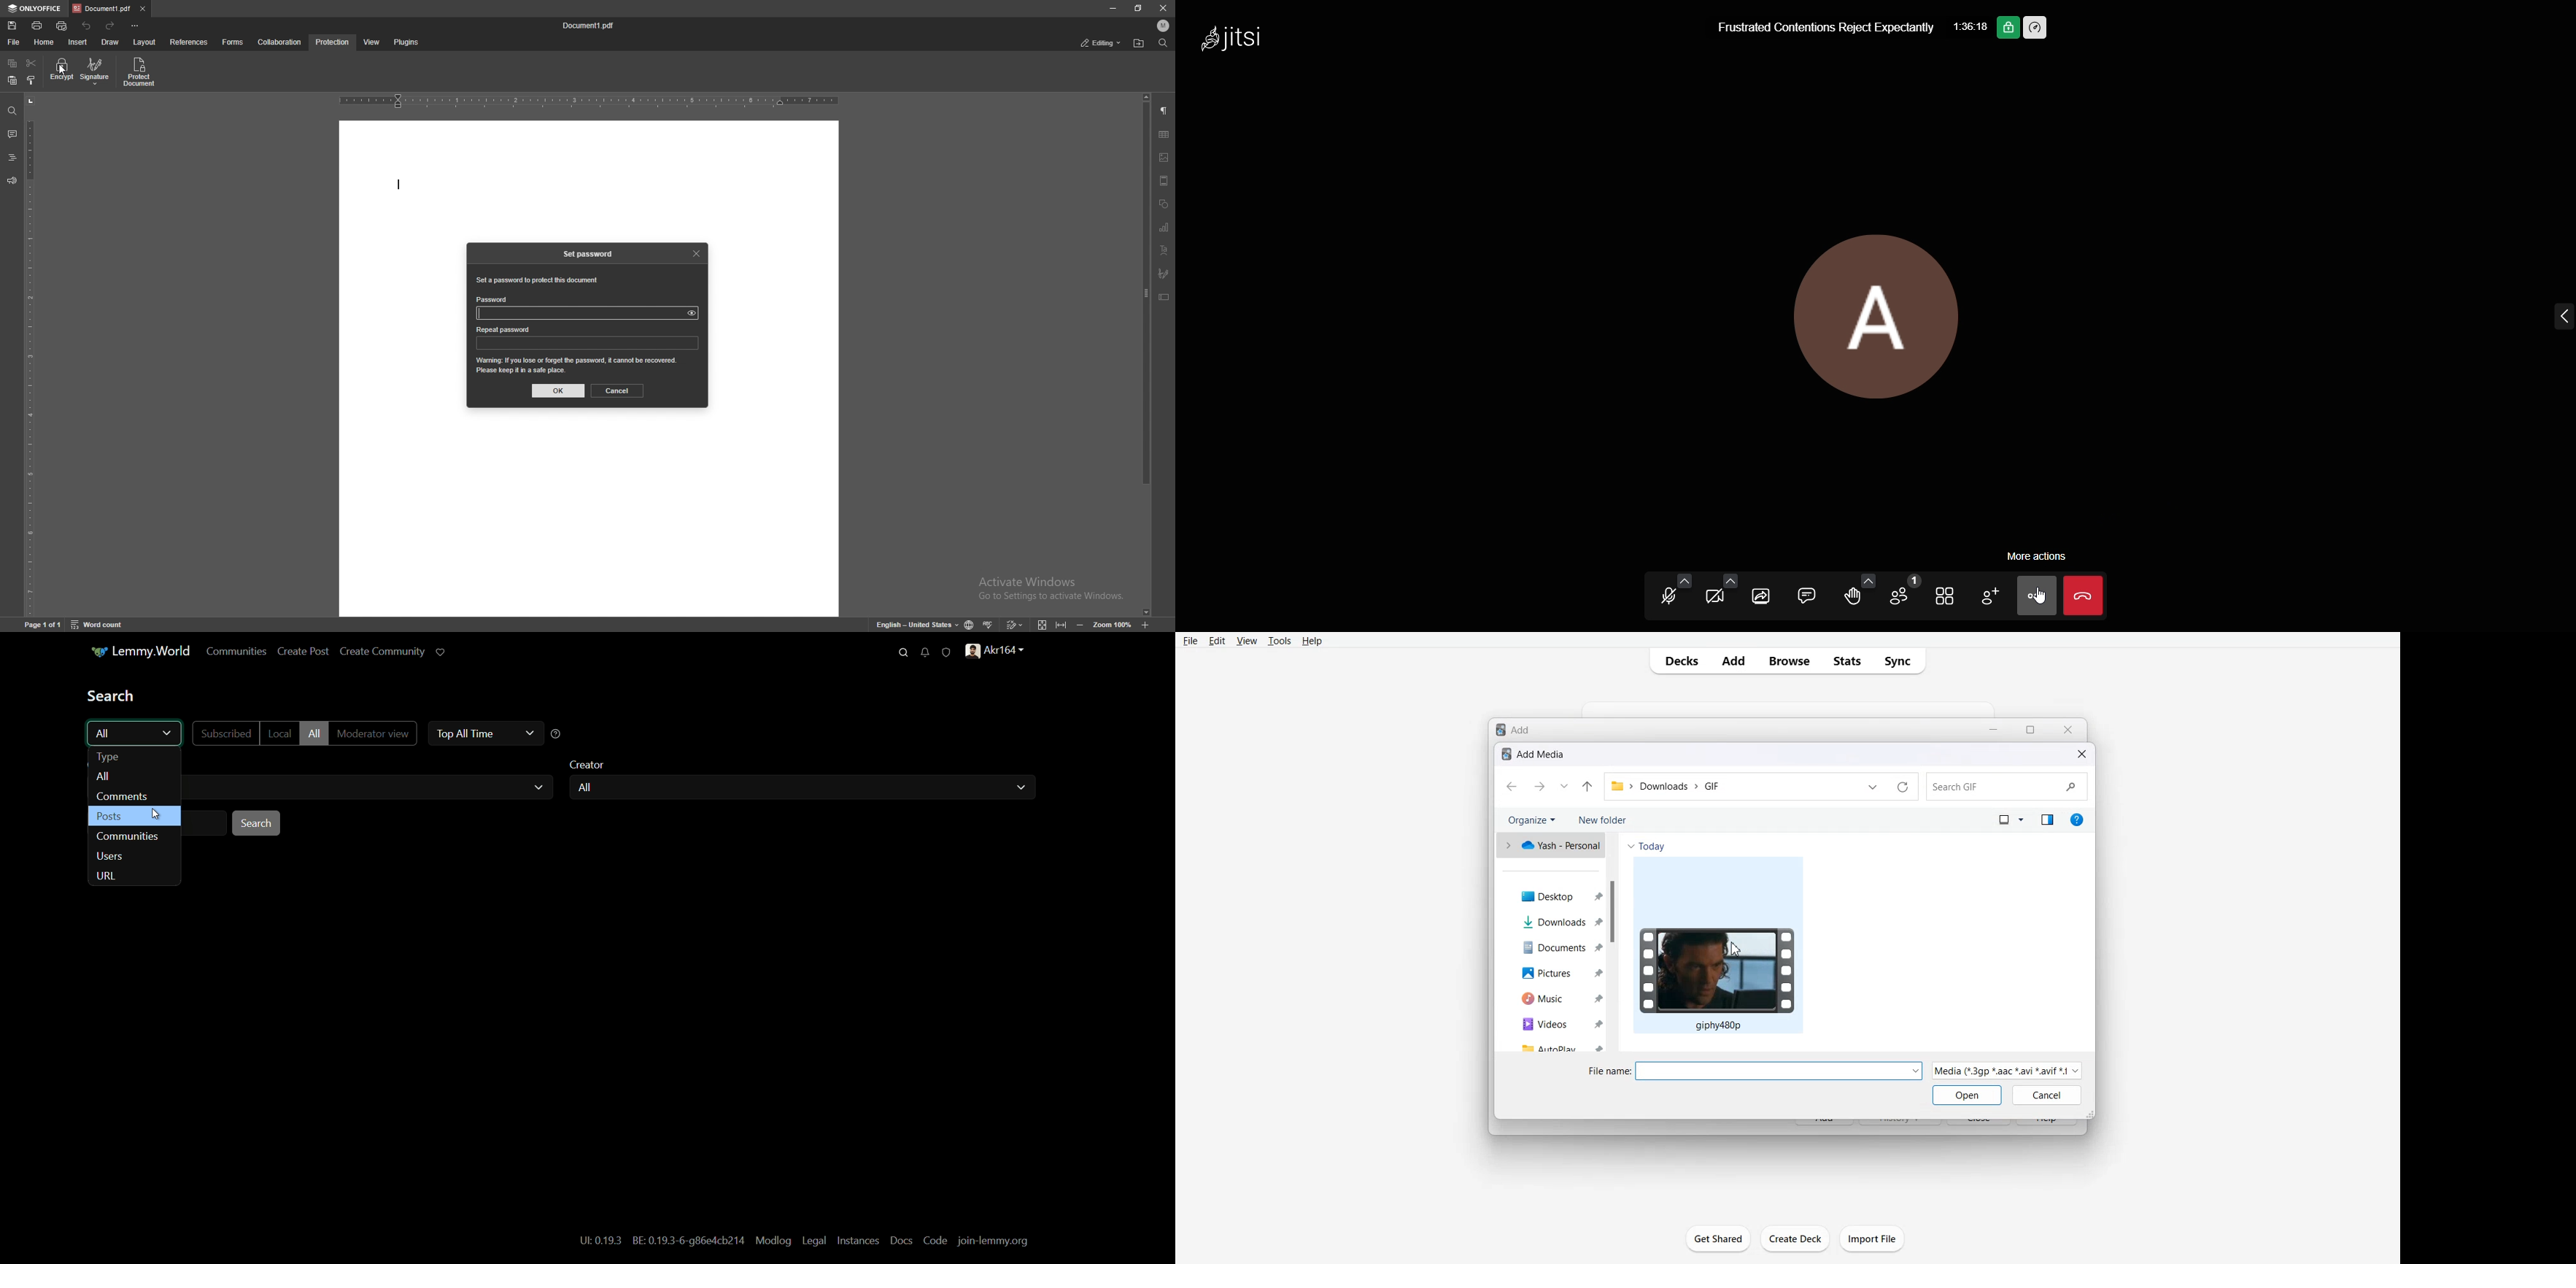 The width and height of the screenshot is (2576, 1288). I want to click on feedback, so click(11, 181).